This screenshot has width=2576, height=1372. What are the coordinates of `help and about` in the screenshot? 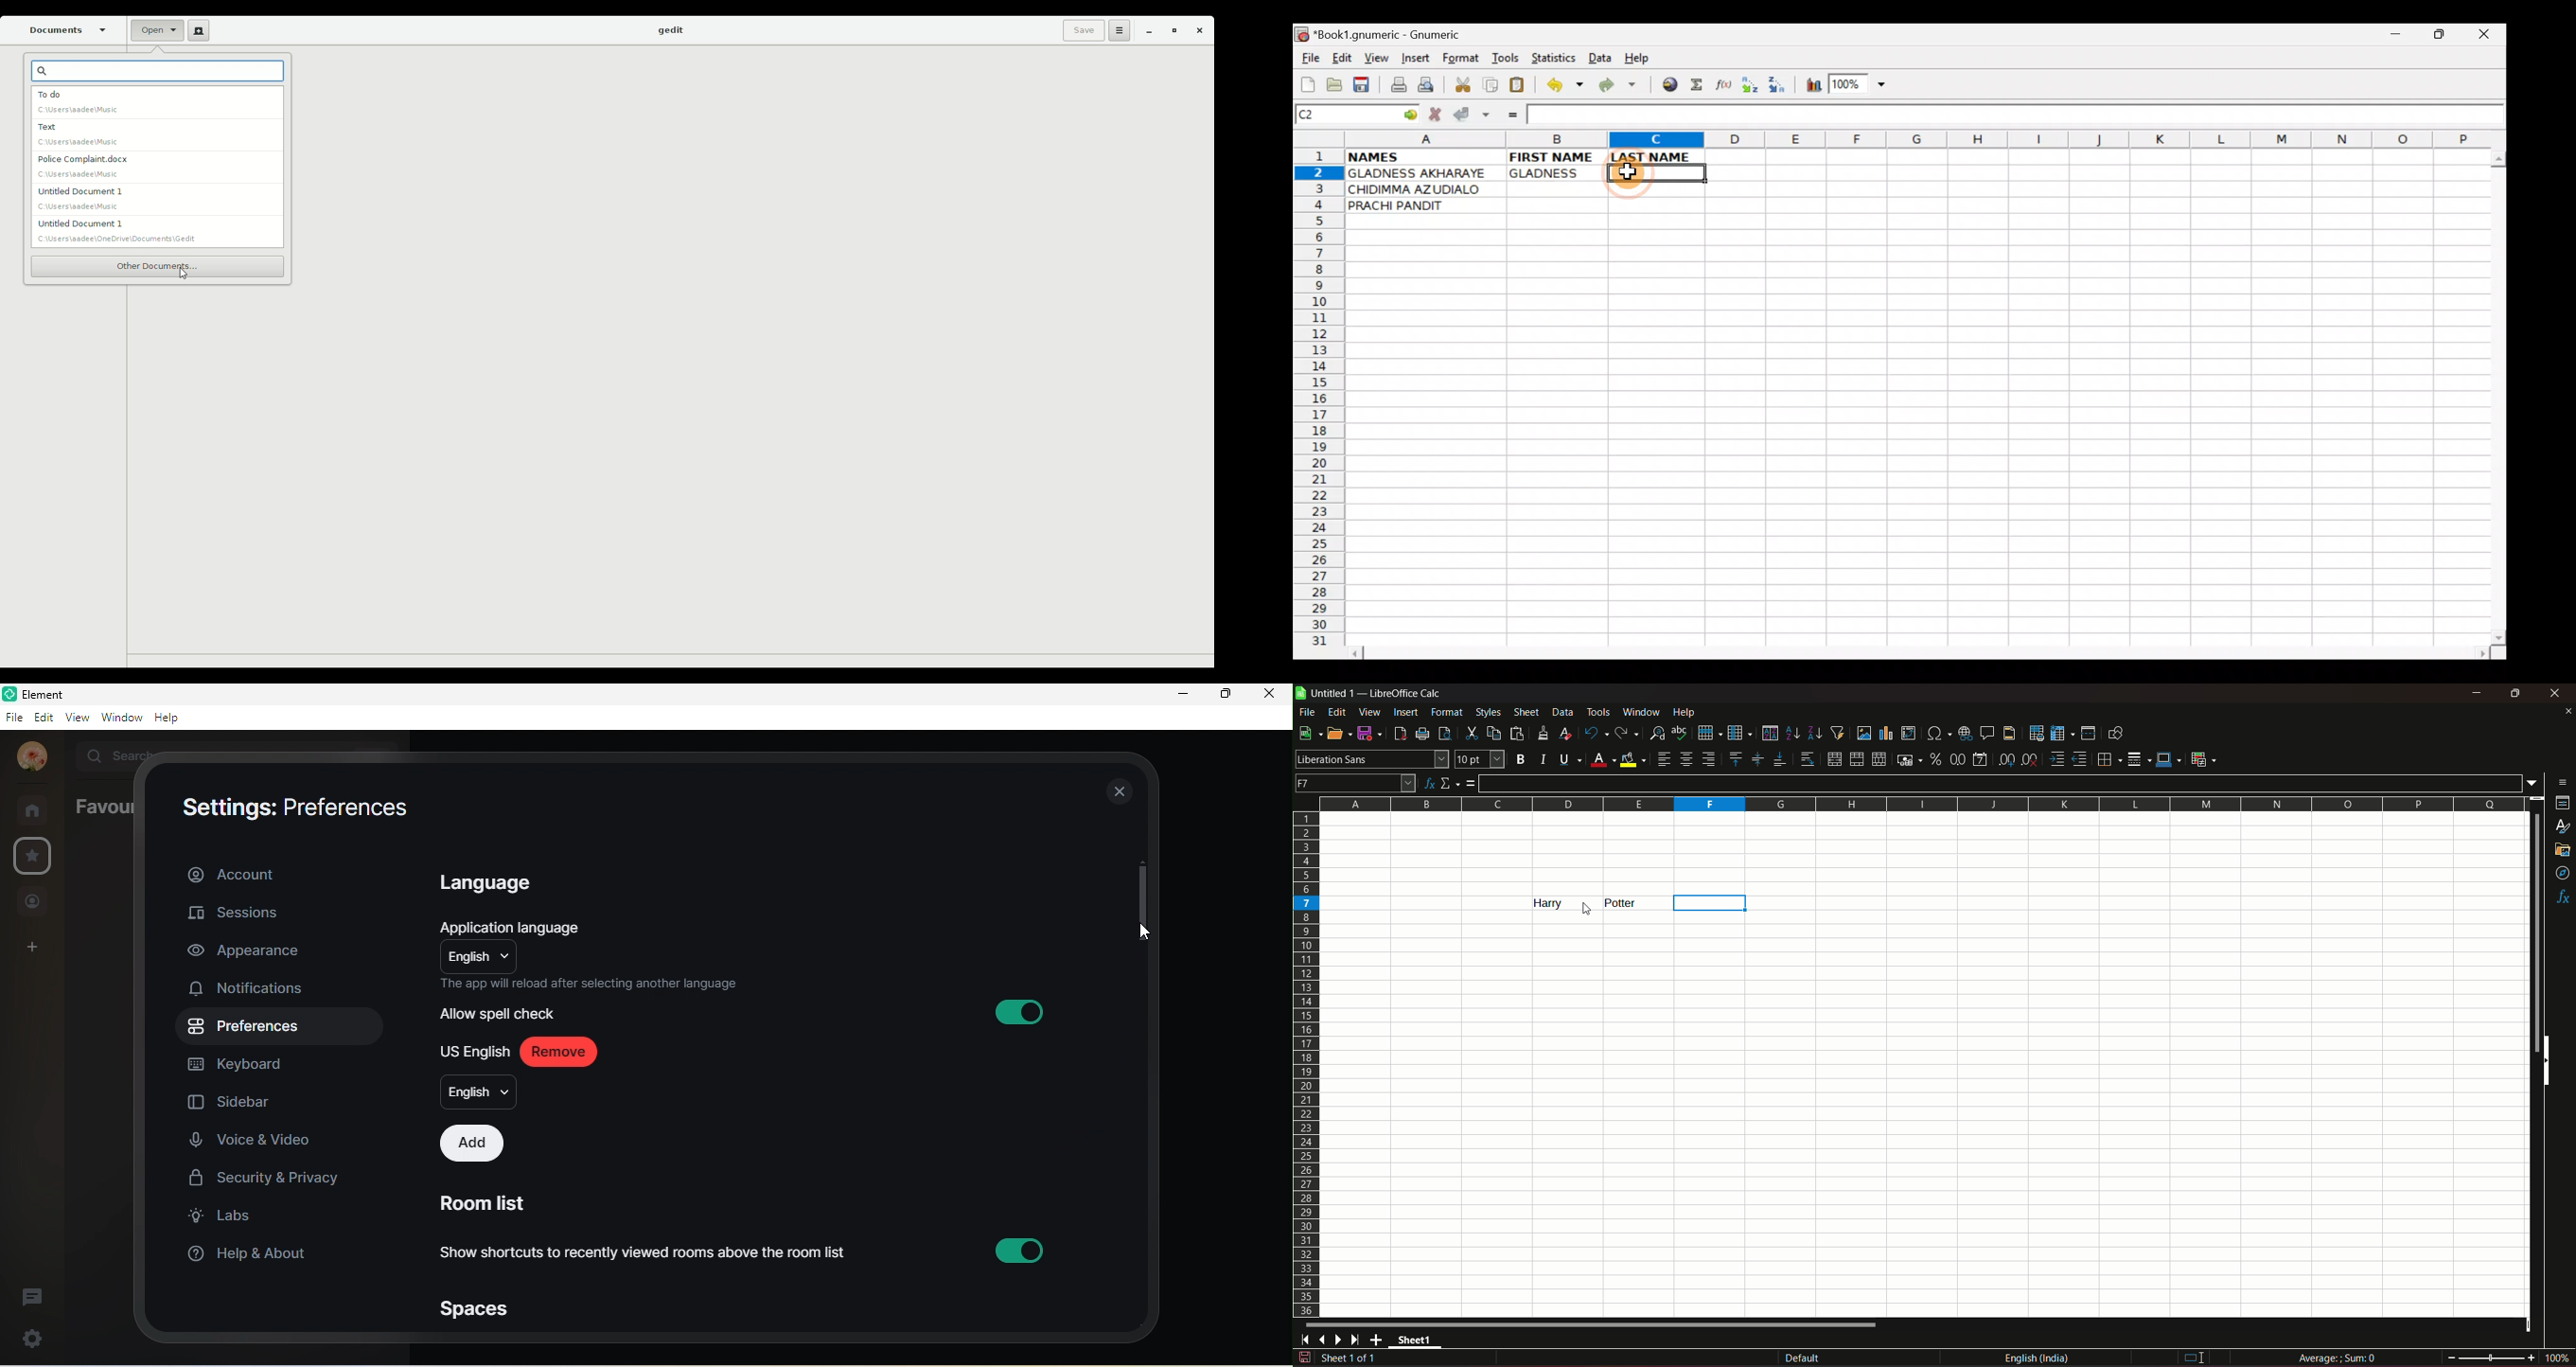 It's located at (249, 1256).